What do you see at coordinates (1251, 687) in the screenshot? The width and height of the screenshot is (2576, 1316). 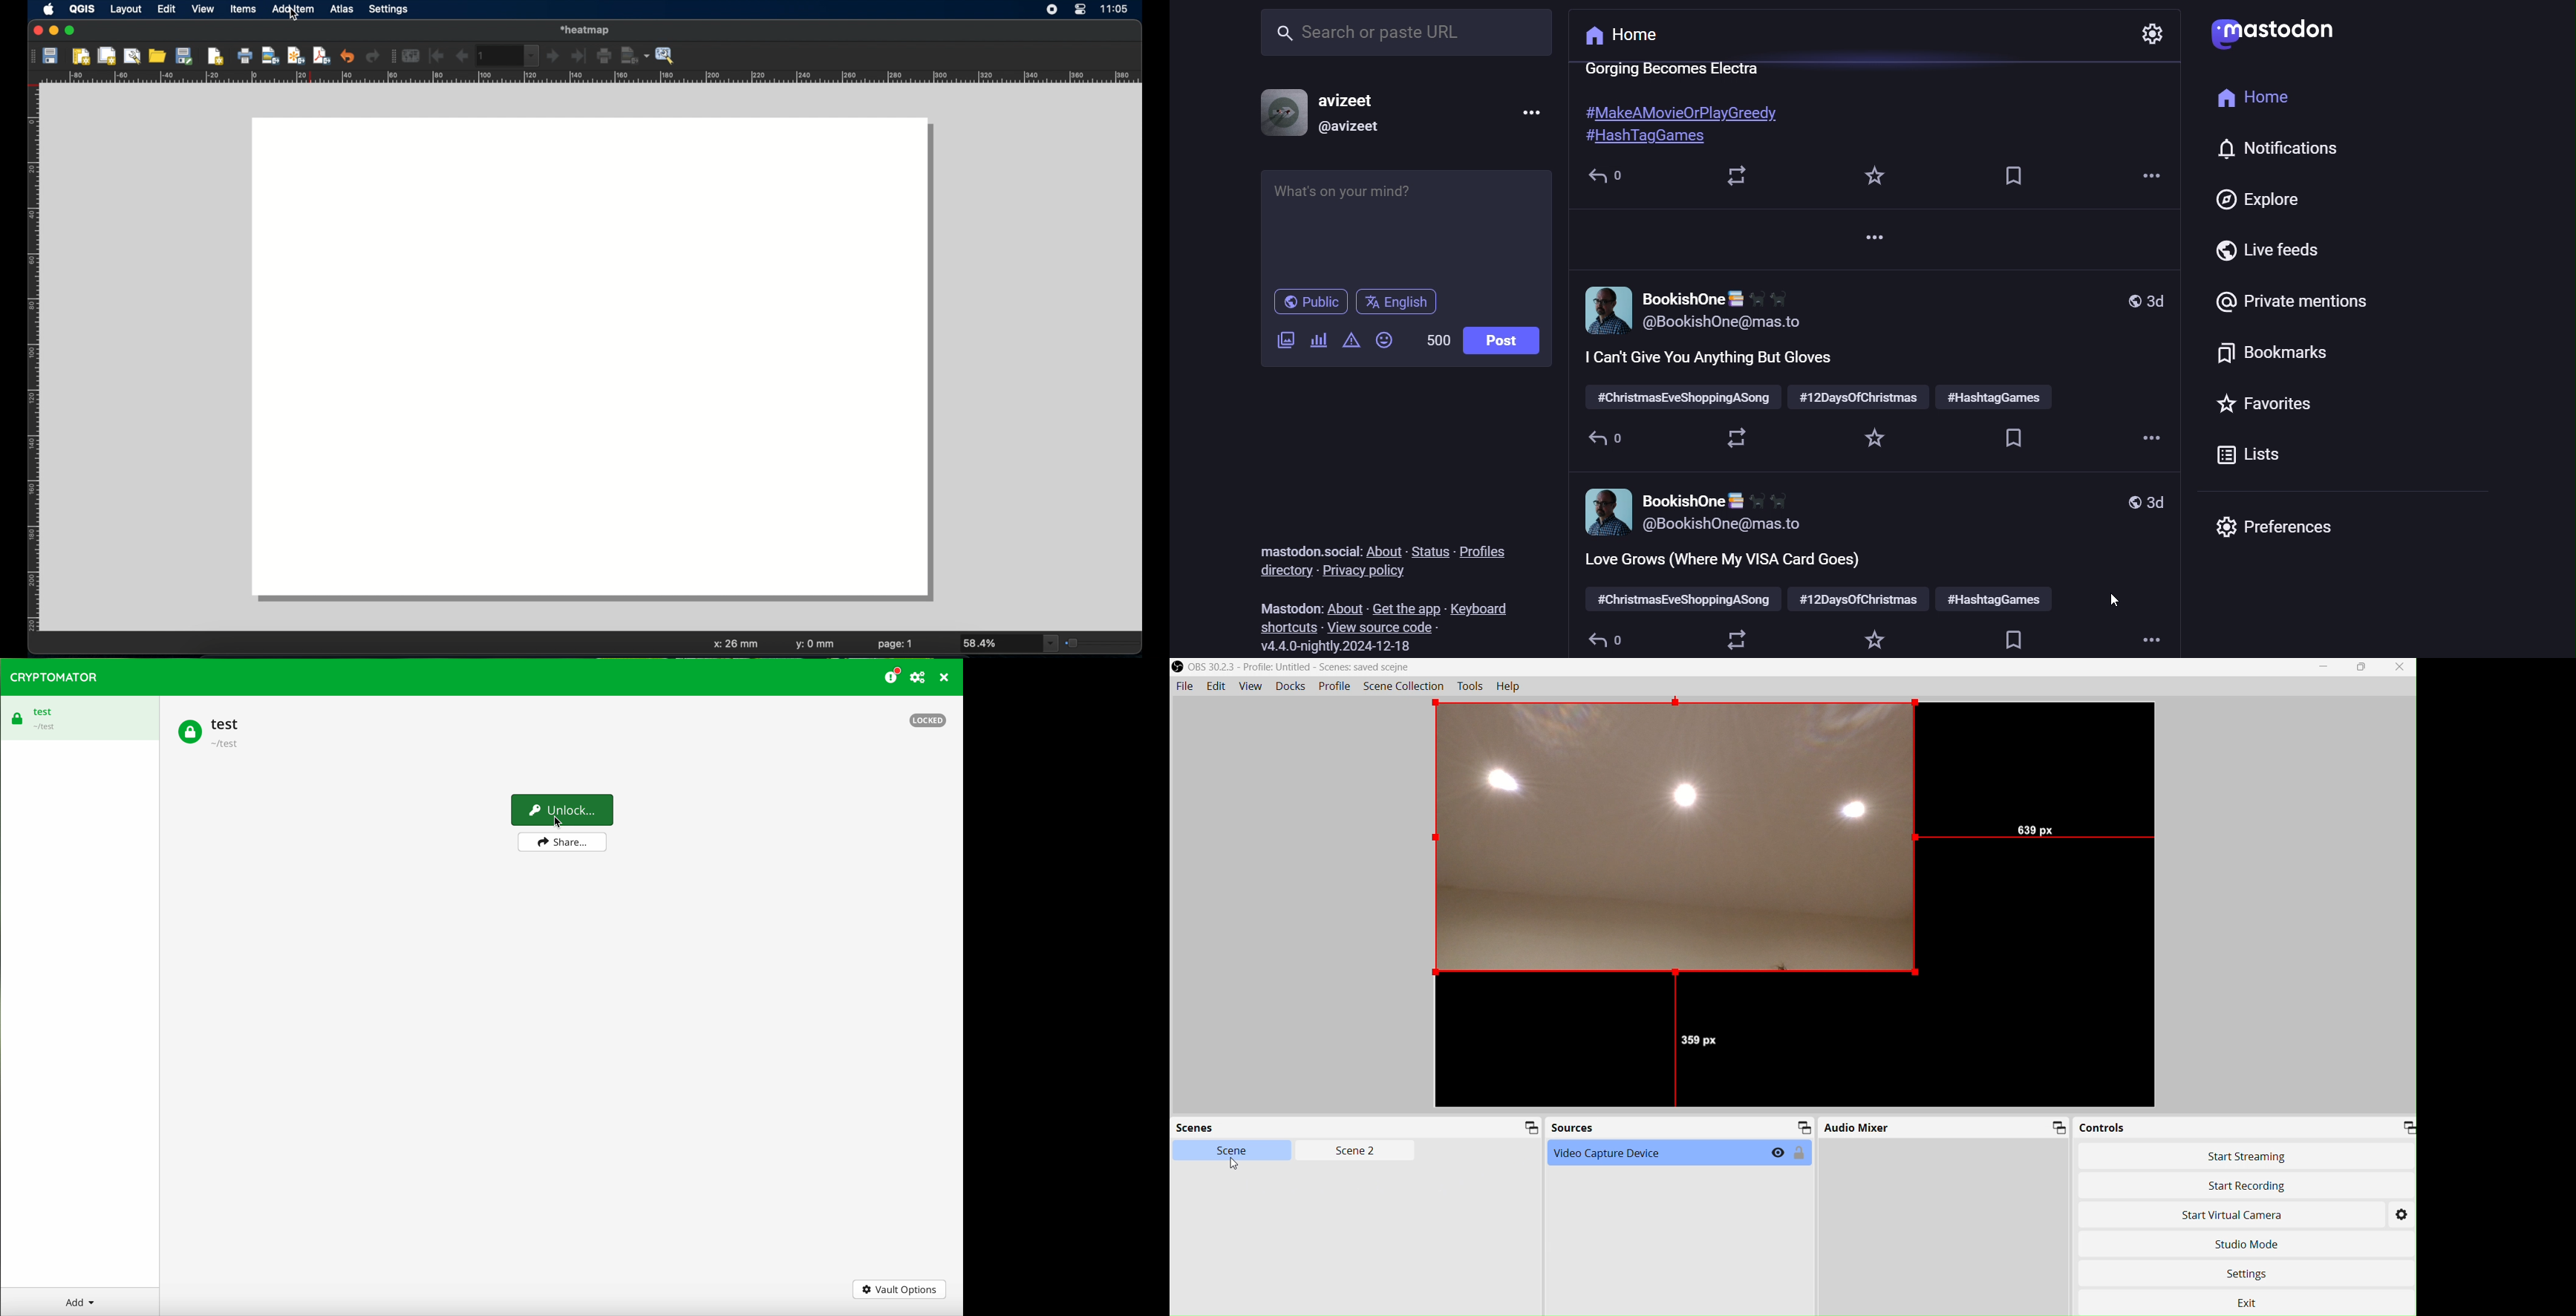 I see `View` at bounding box center [1251, 687].